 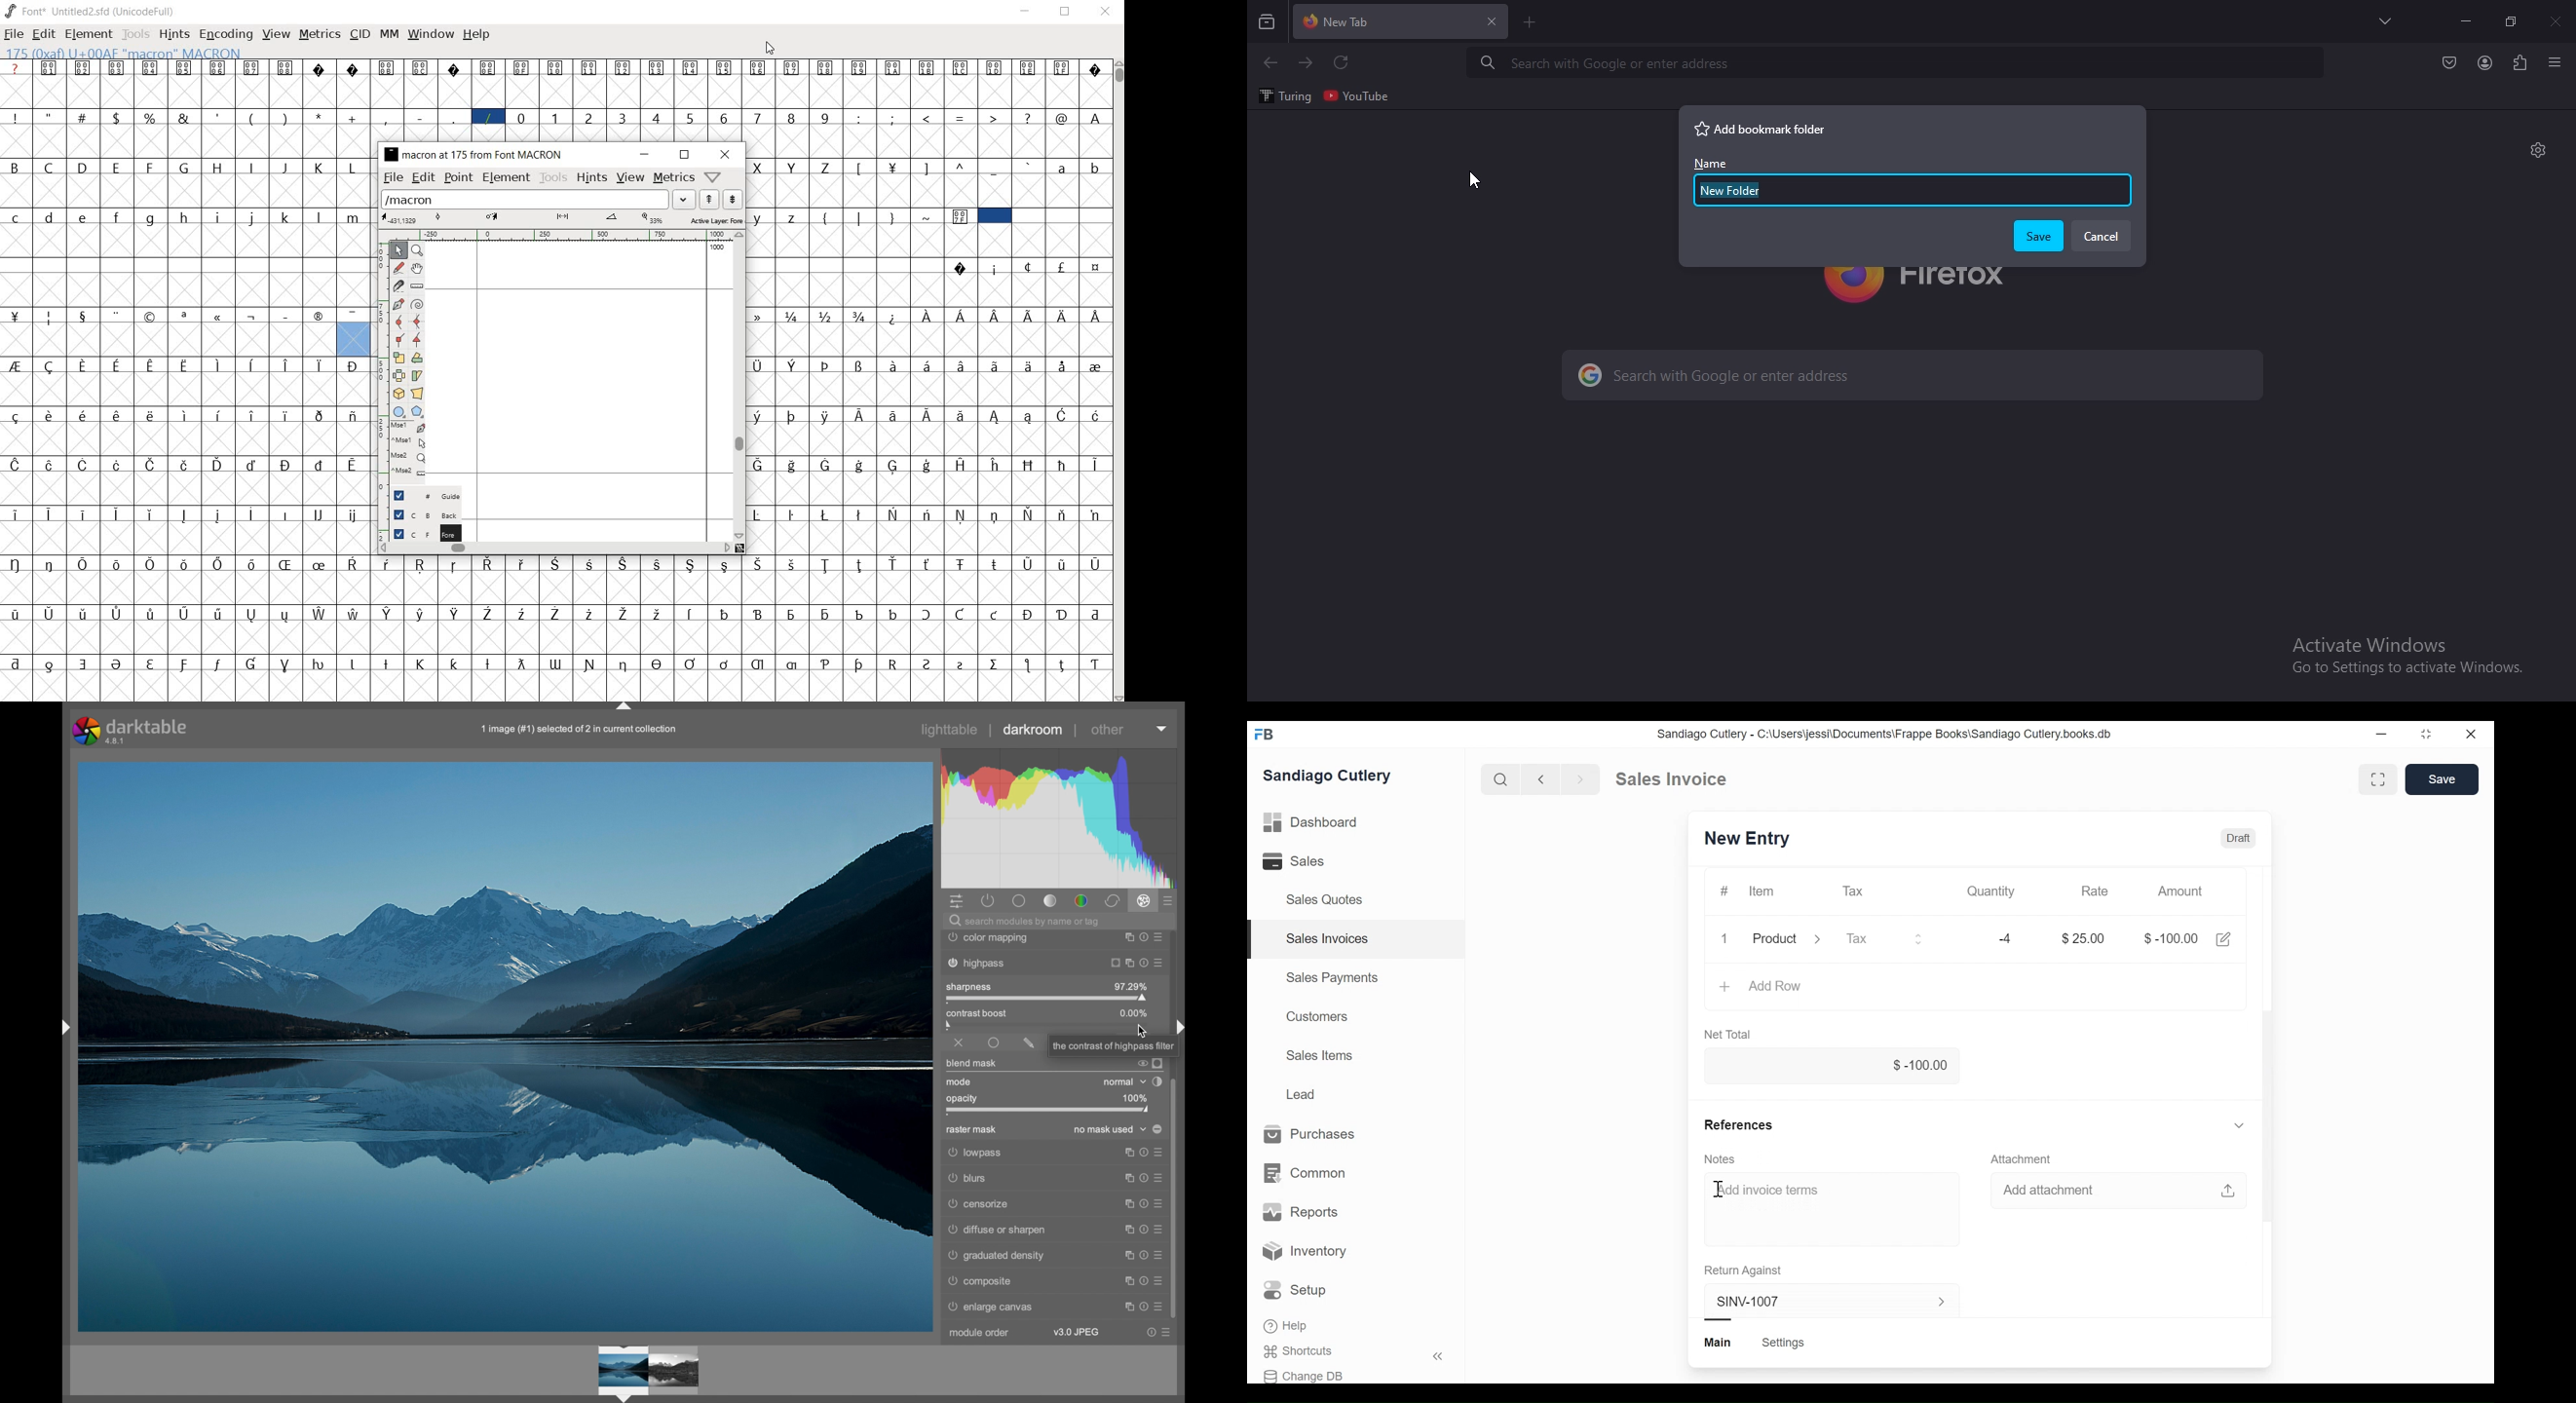 I want to click on Dashboard, so click(x=1310, y=822).